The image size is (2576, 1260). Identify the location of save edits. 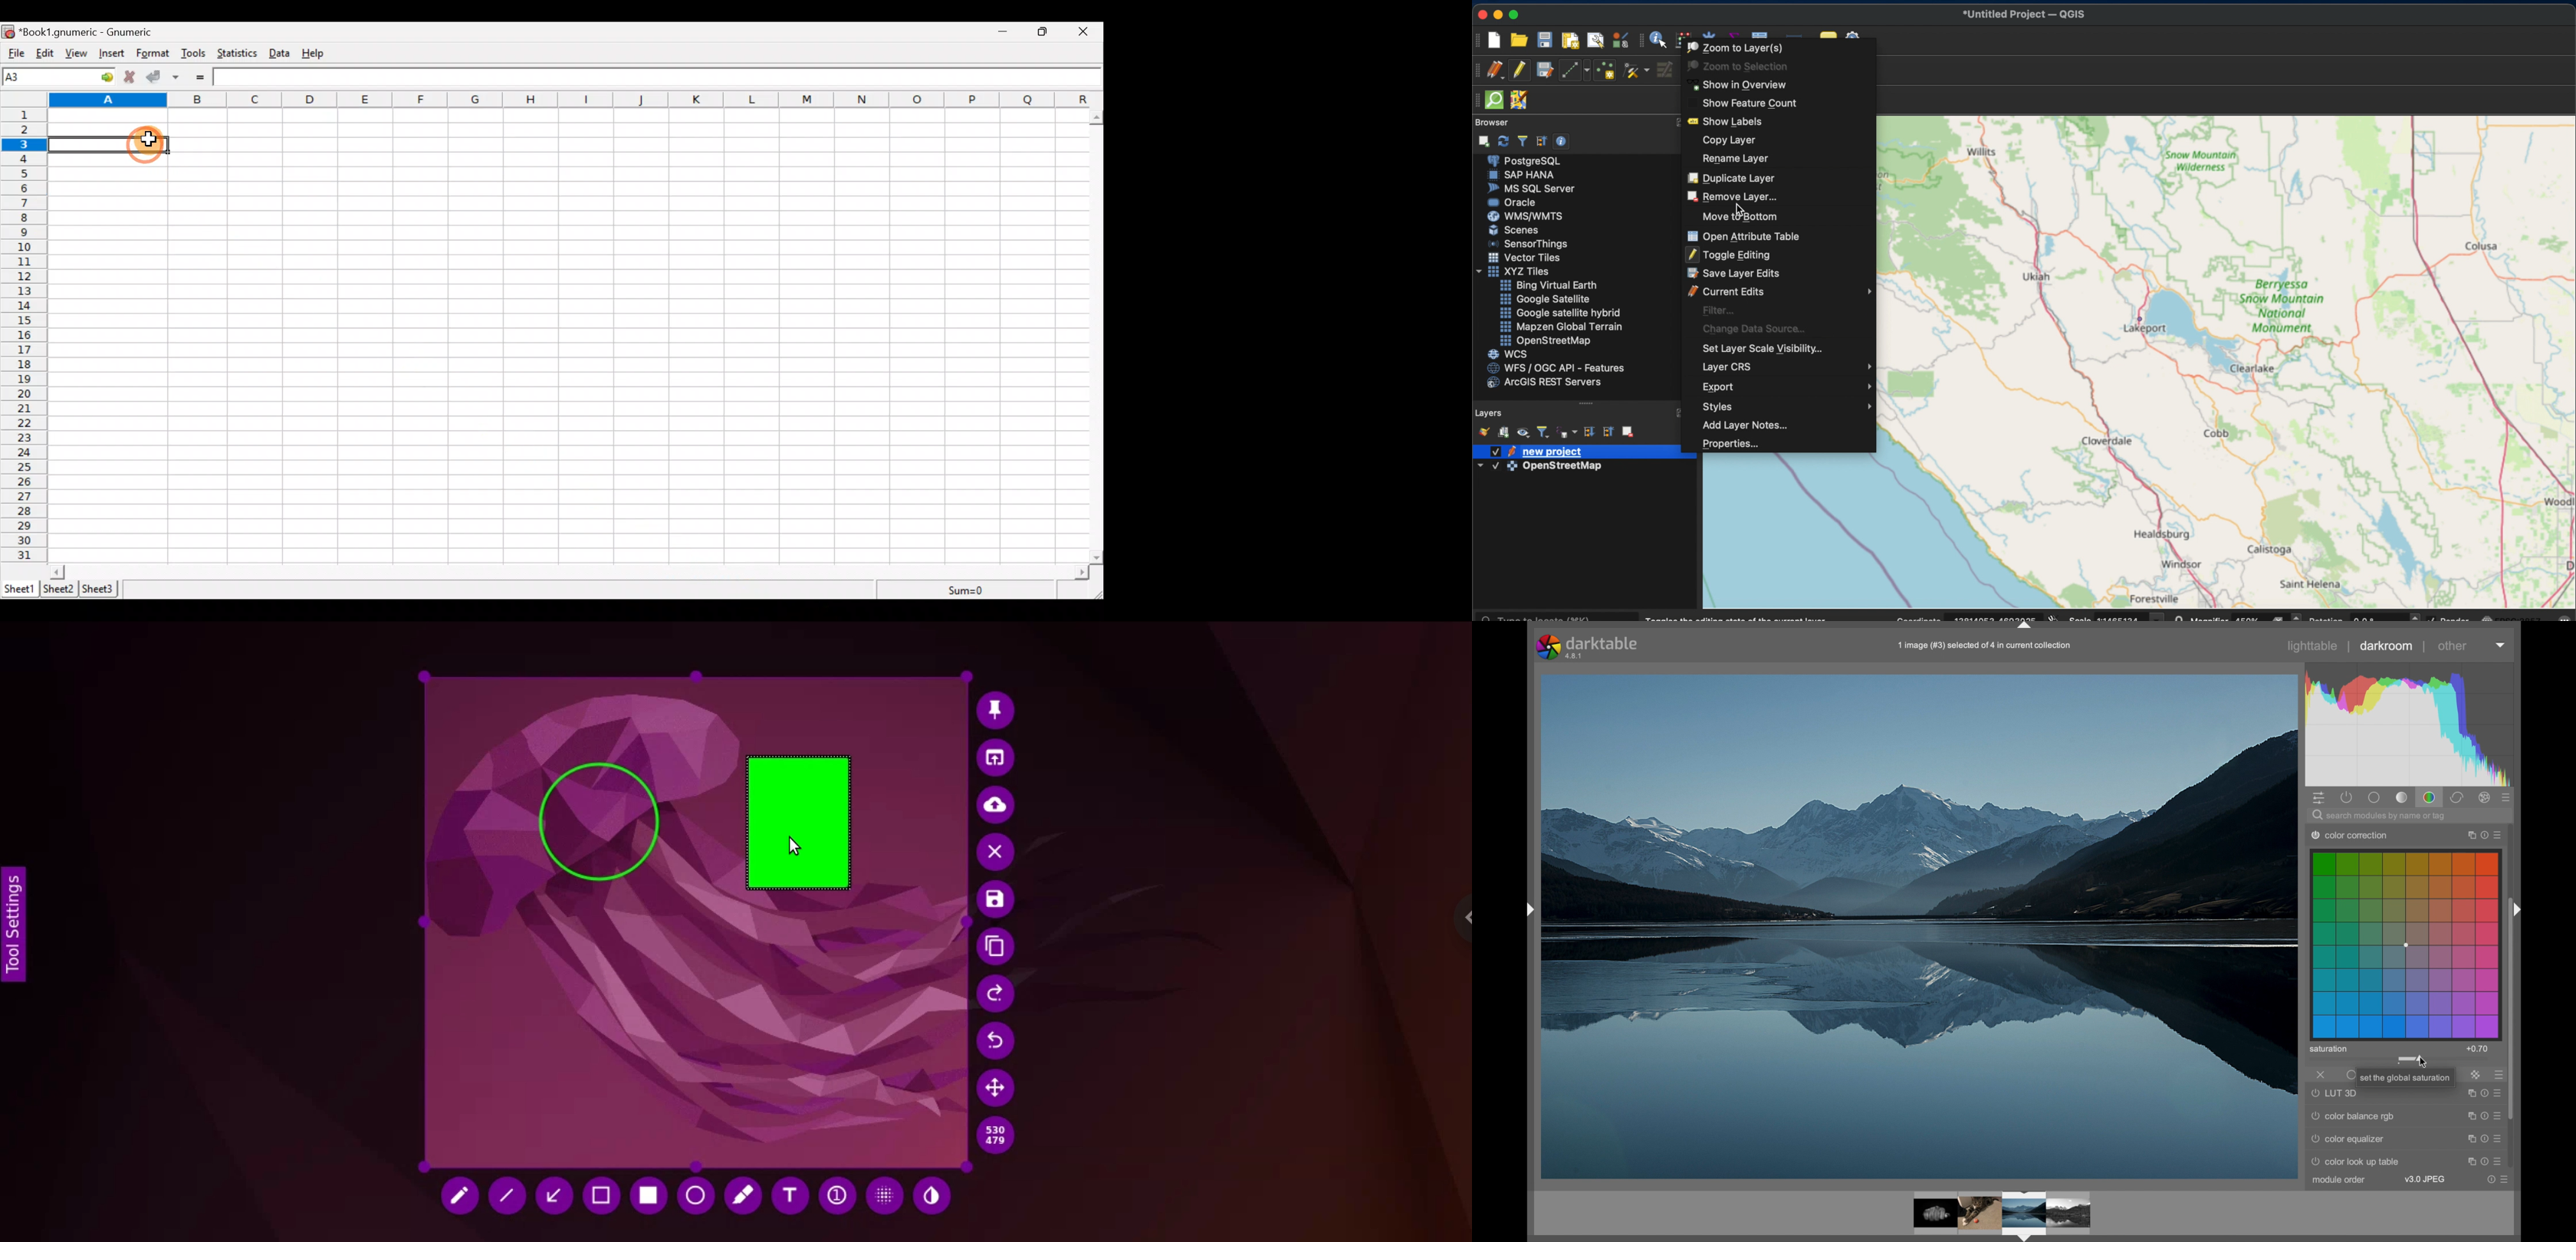
(1545, 71).